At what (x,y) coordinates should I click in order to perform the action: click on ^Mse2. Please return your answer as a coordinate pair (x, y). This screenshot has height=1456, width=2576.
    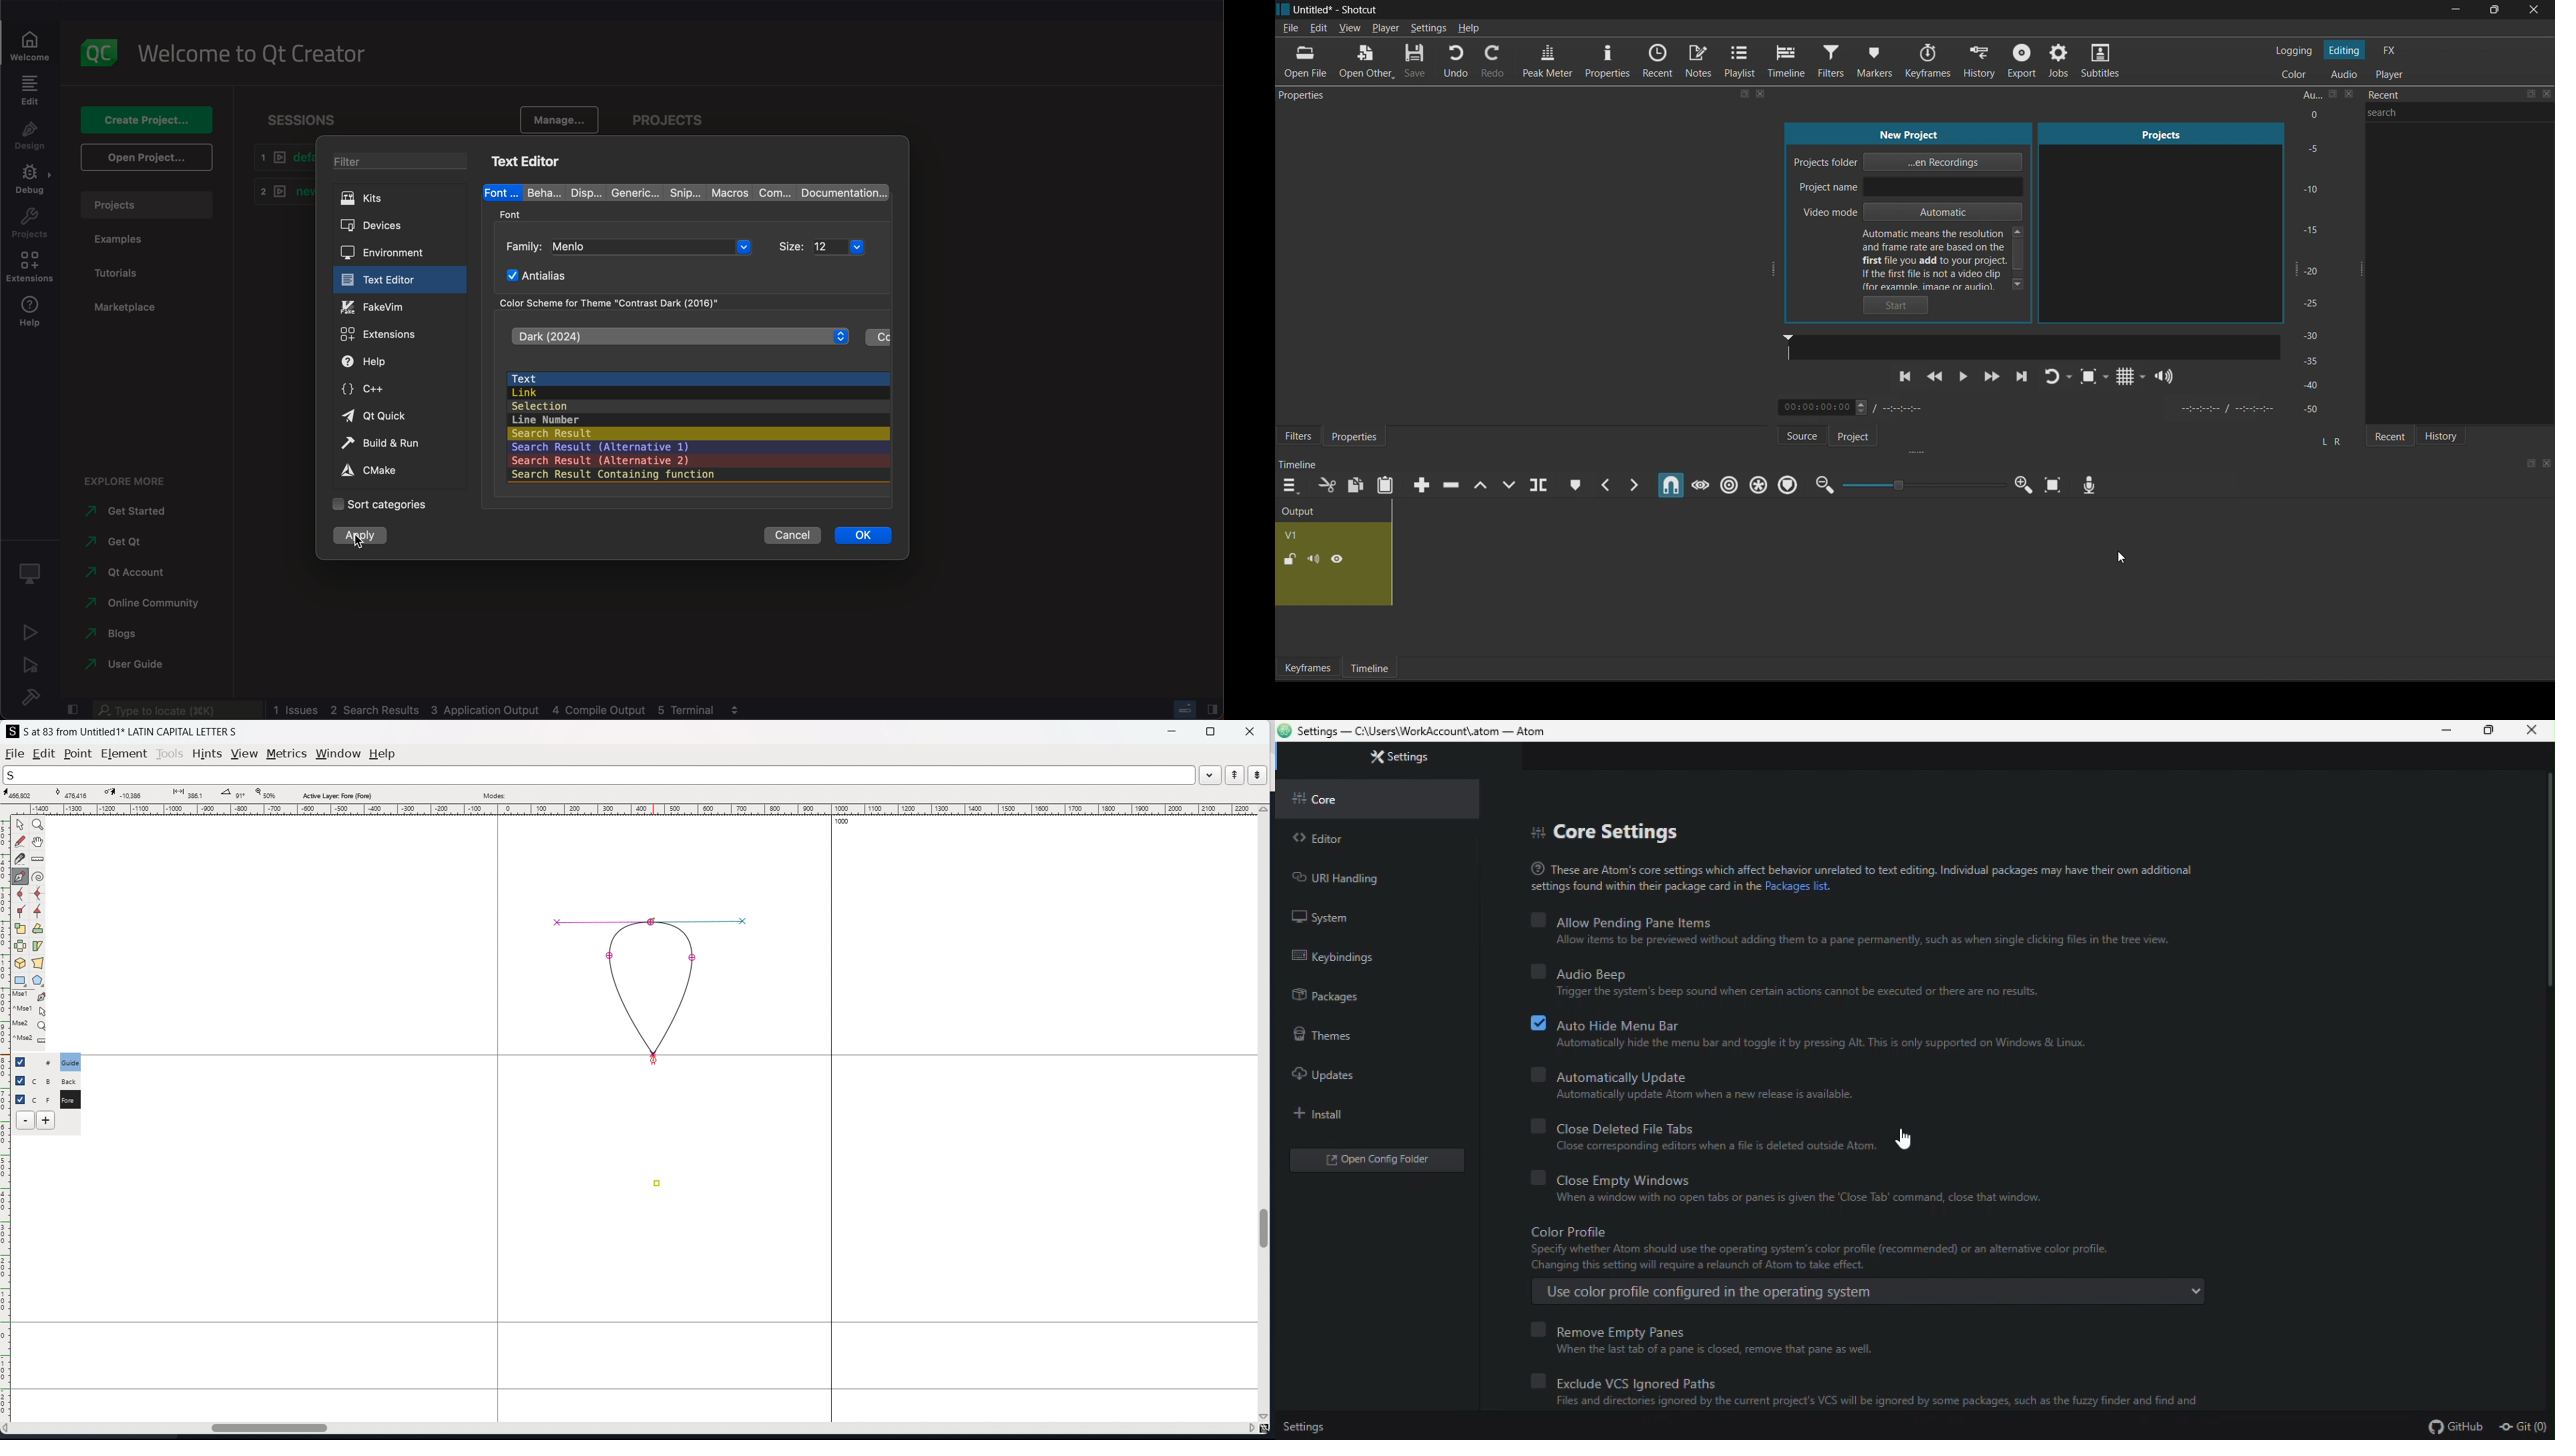
    Looking at the image, I should click on (31, 1041).